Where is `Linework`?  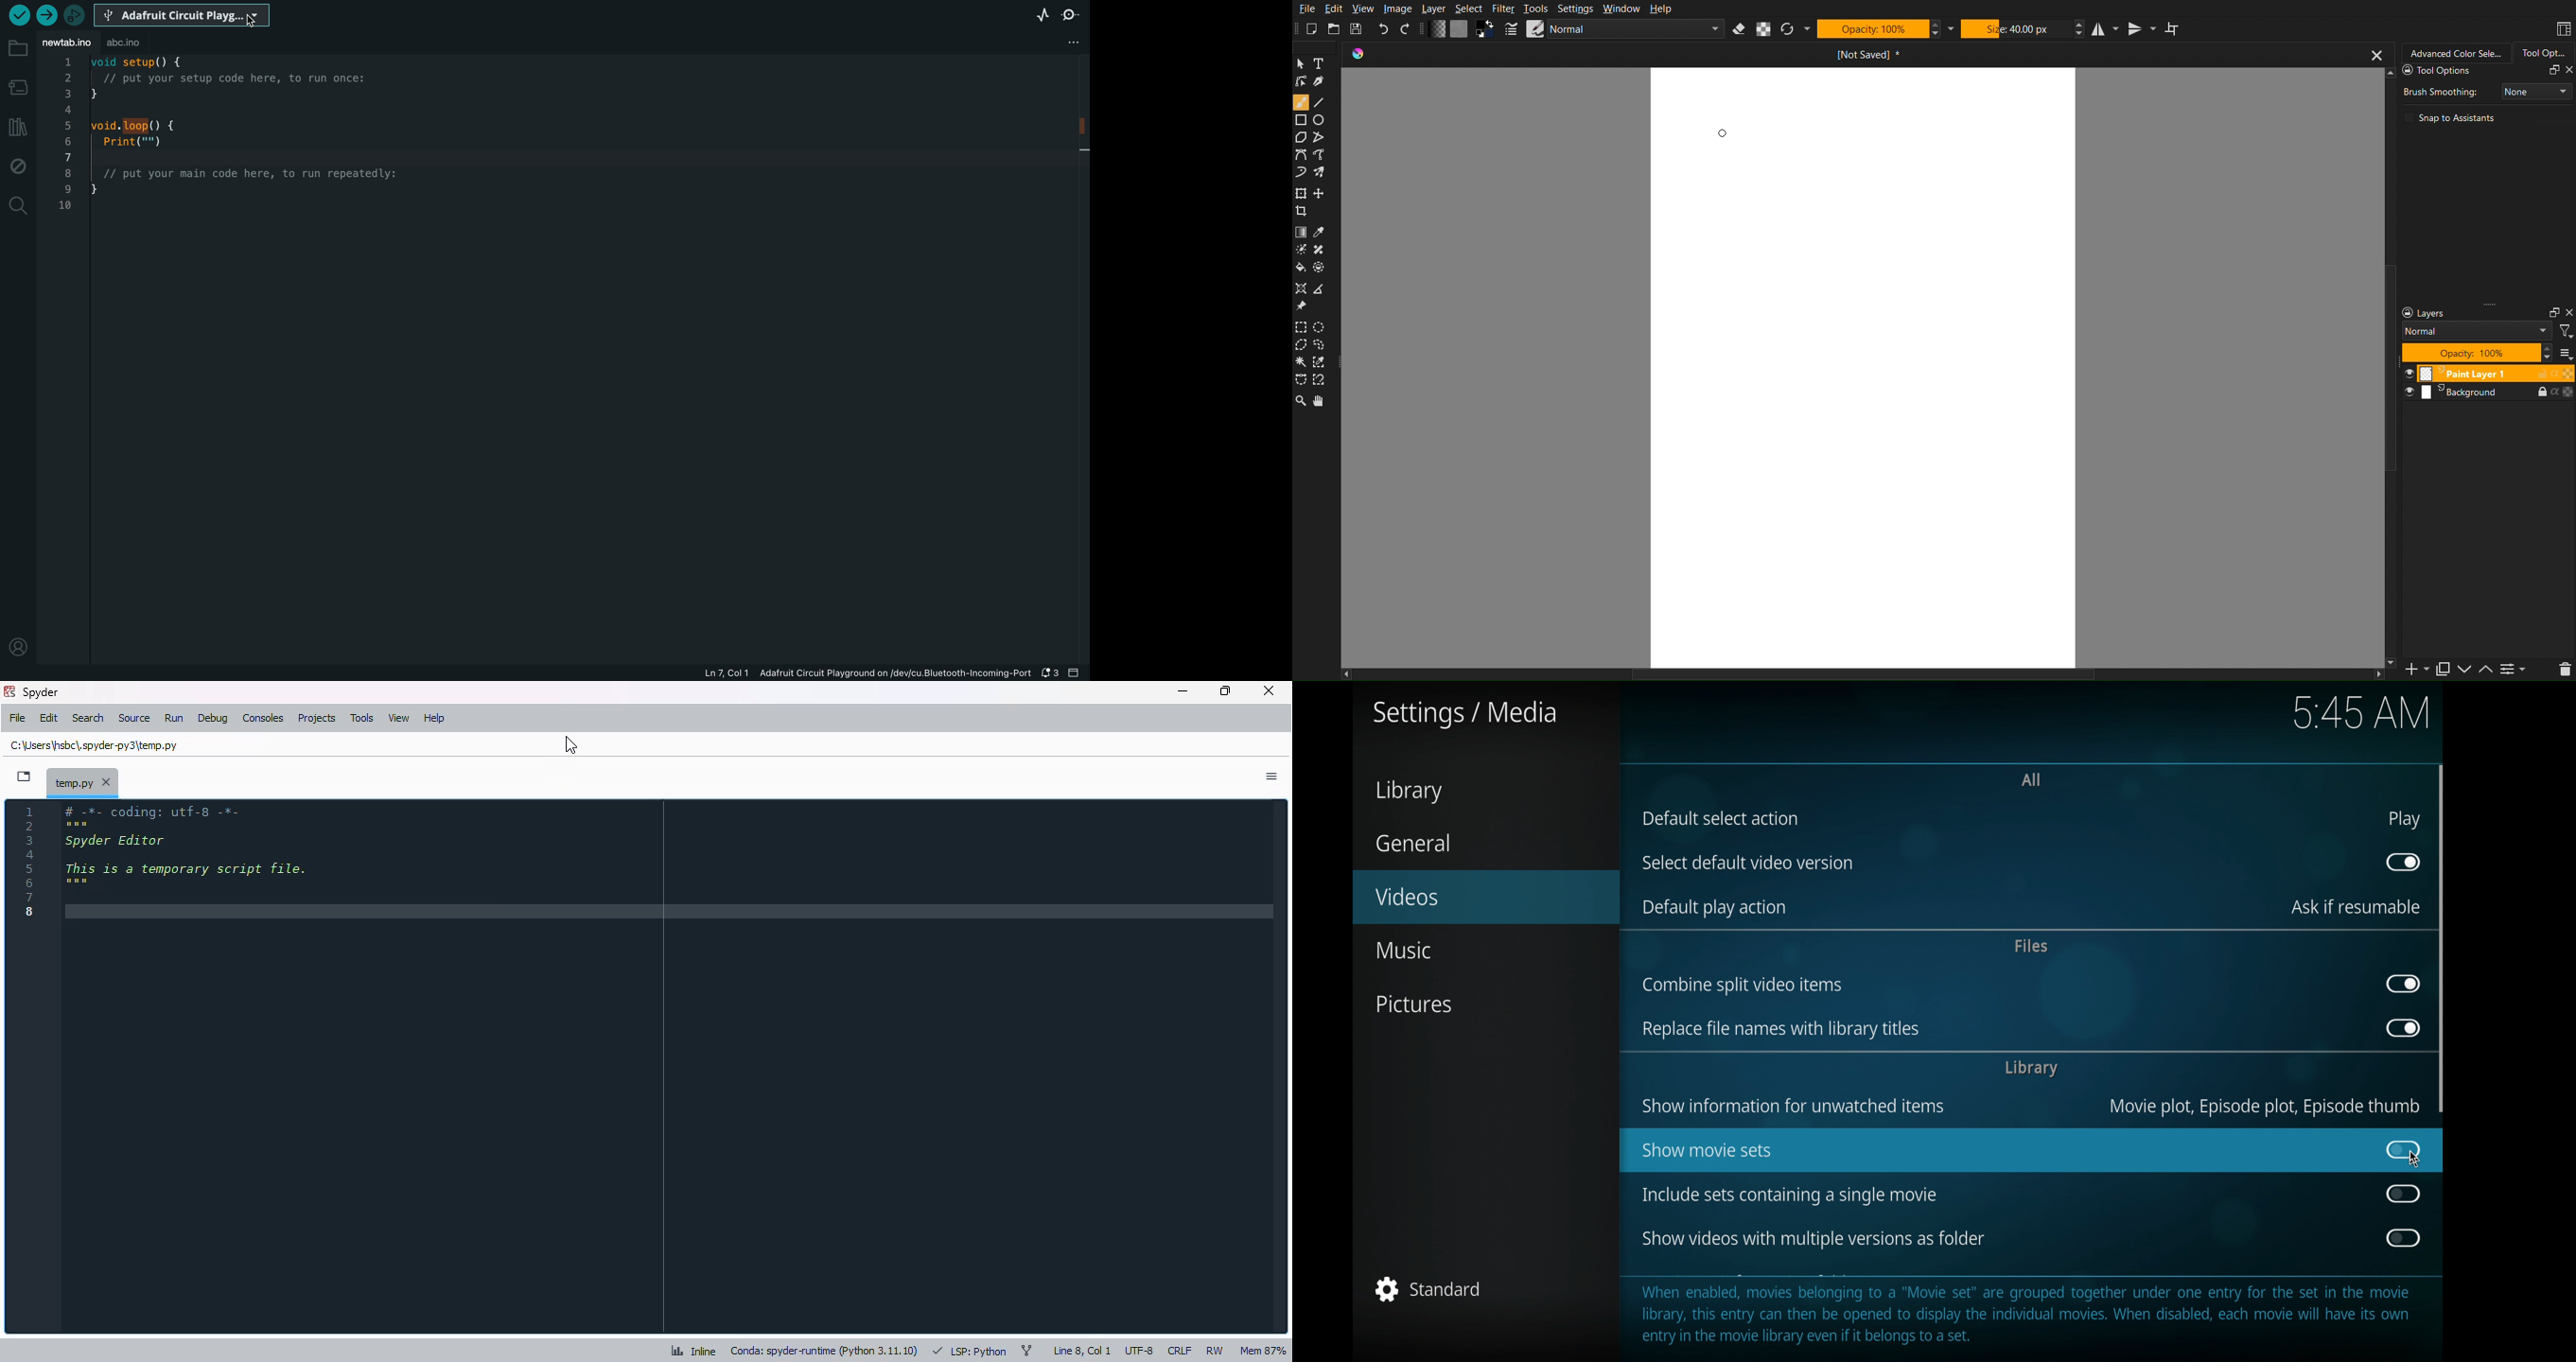 Linework is located at coordinates (1302, 82).